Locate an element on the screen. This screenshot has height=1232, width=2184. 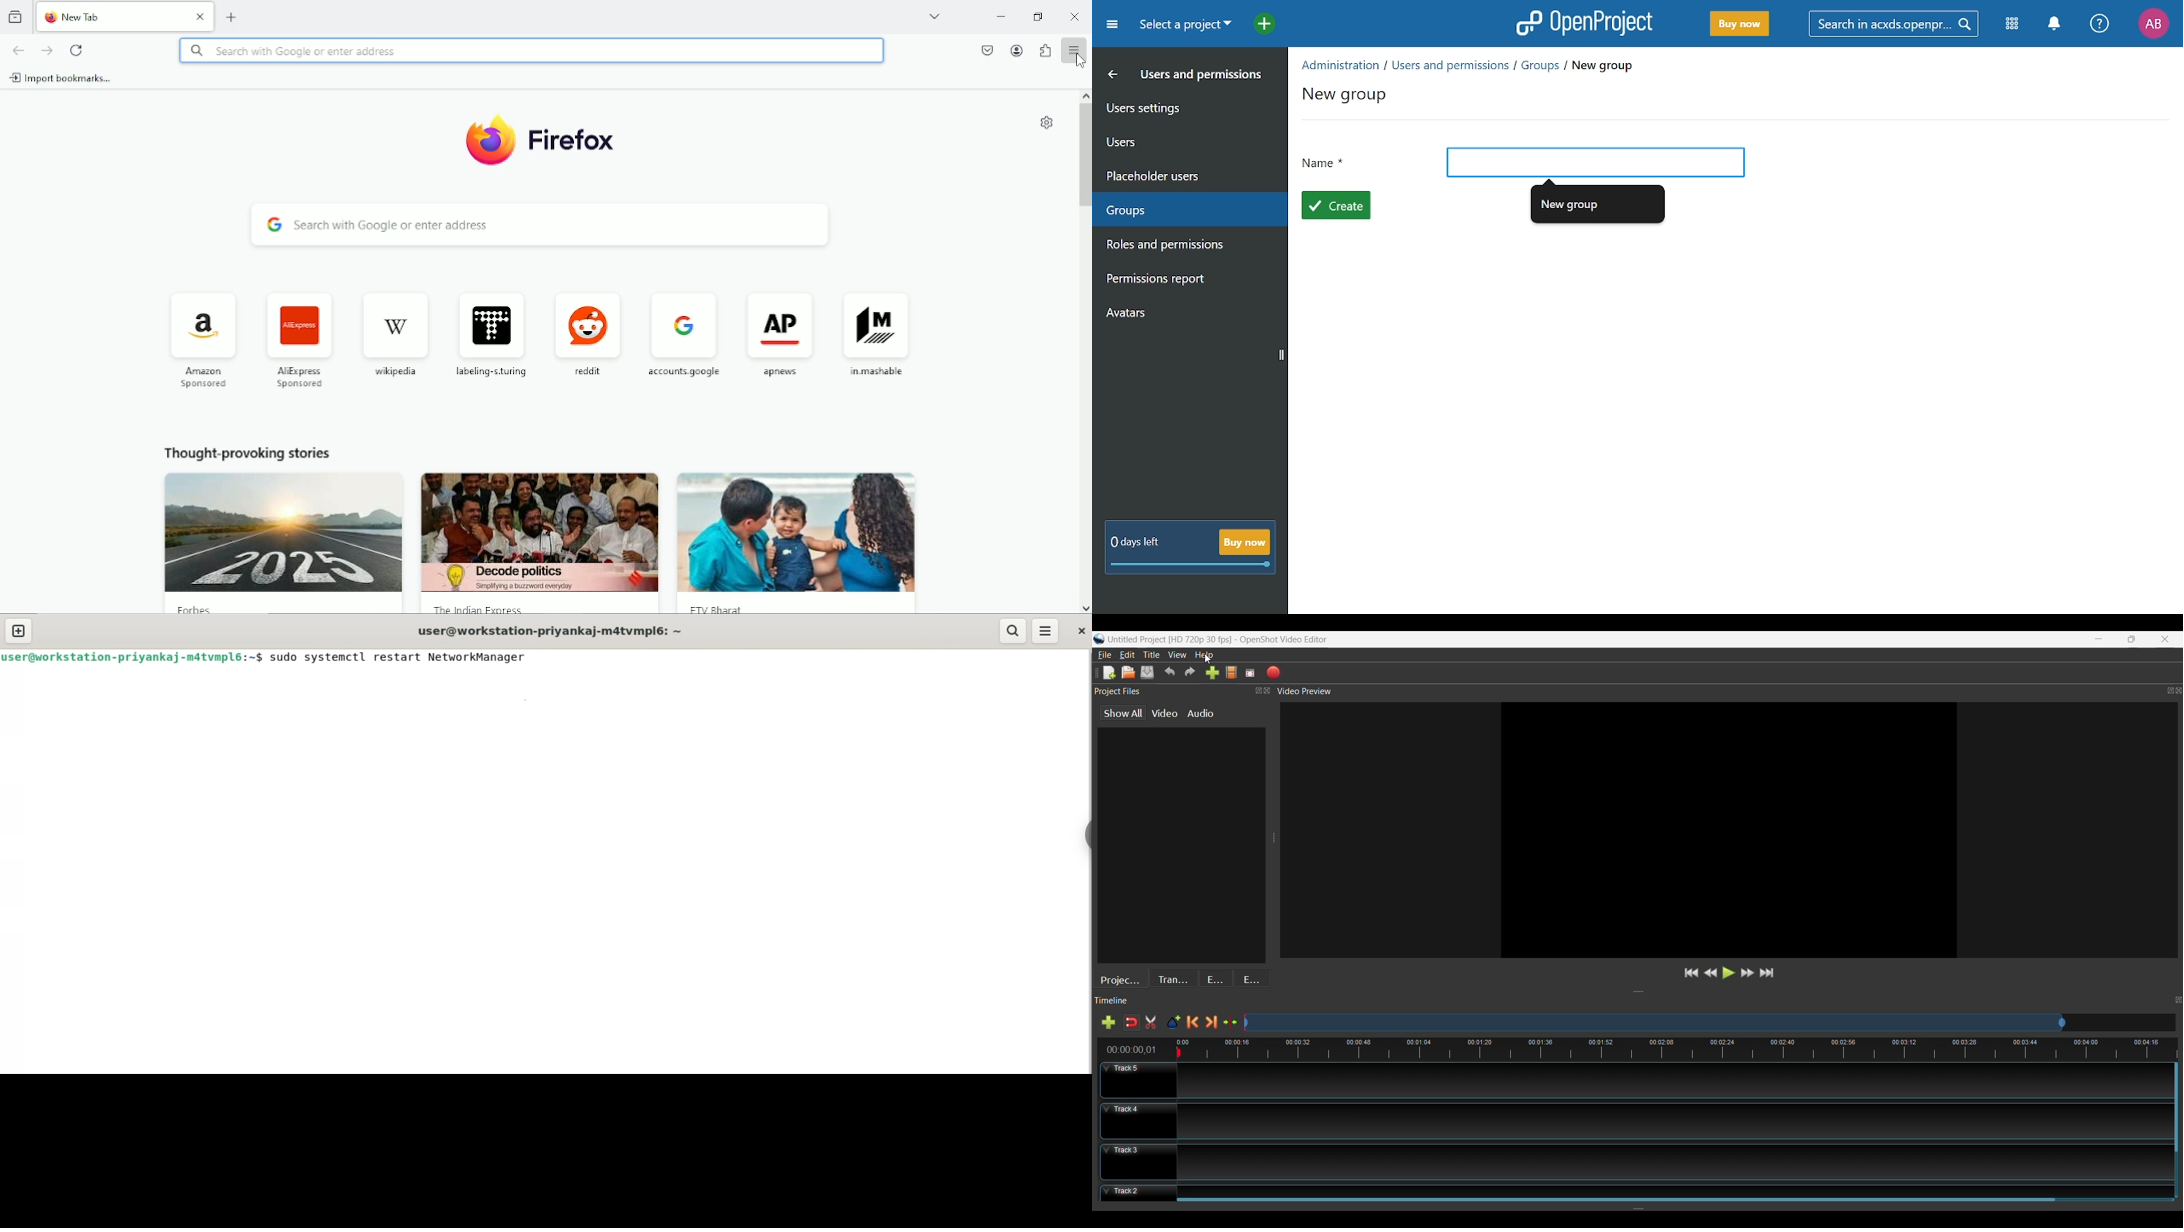
firefox logo is located at coordinates (490, 139).